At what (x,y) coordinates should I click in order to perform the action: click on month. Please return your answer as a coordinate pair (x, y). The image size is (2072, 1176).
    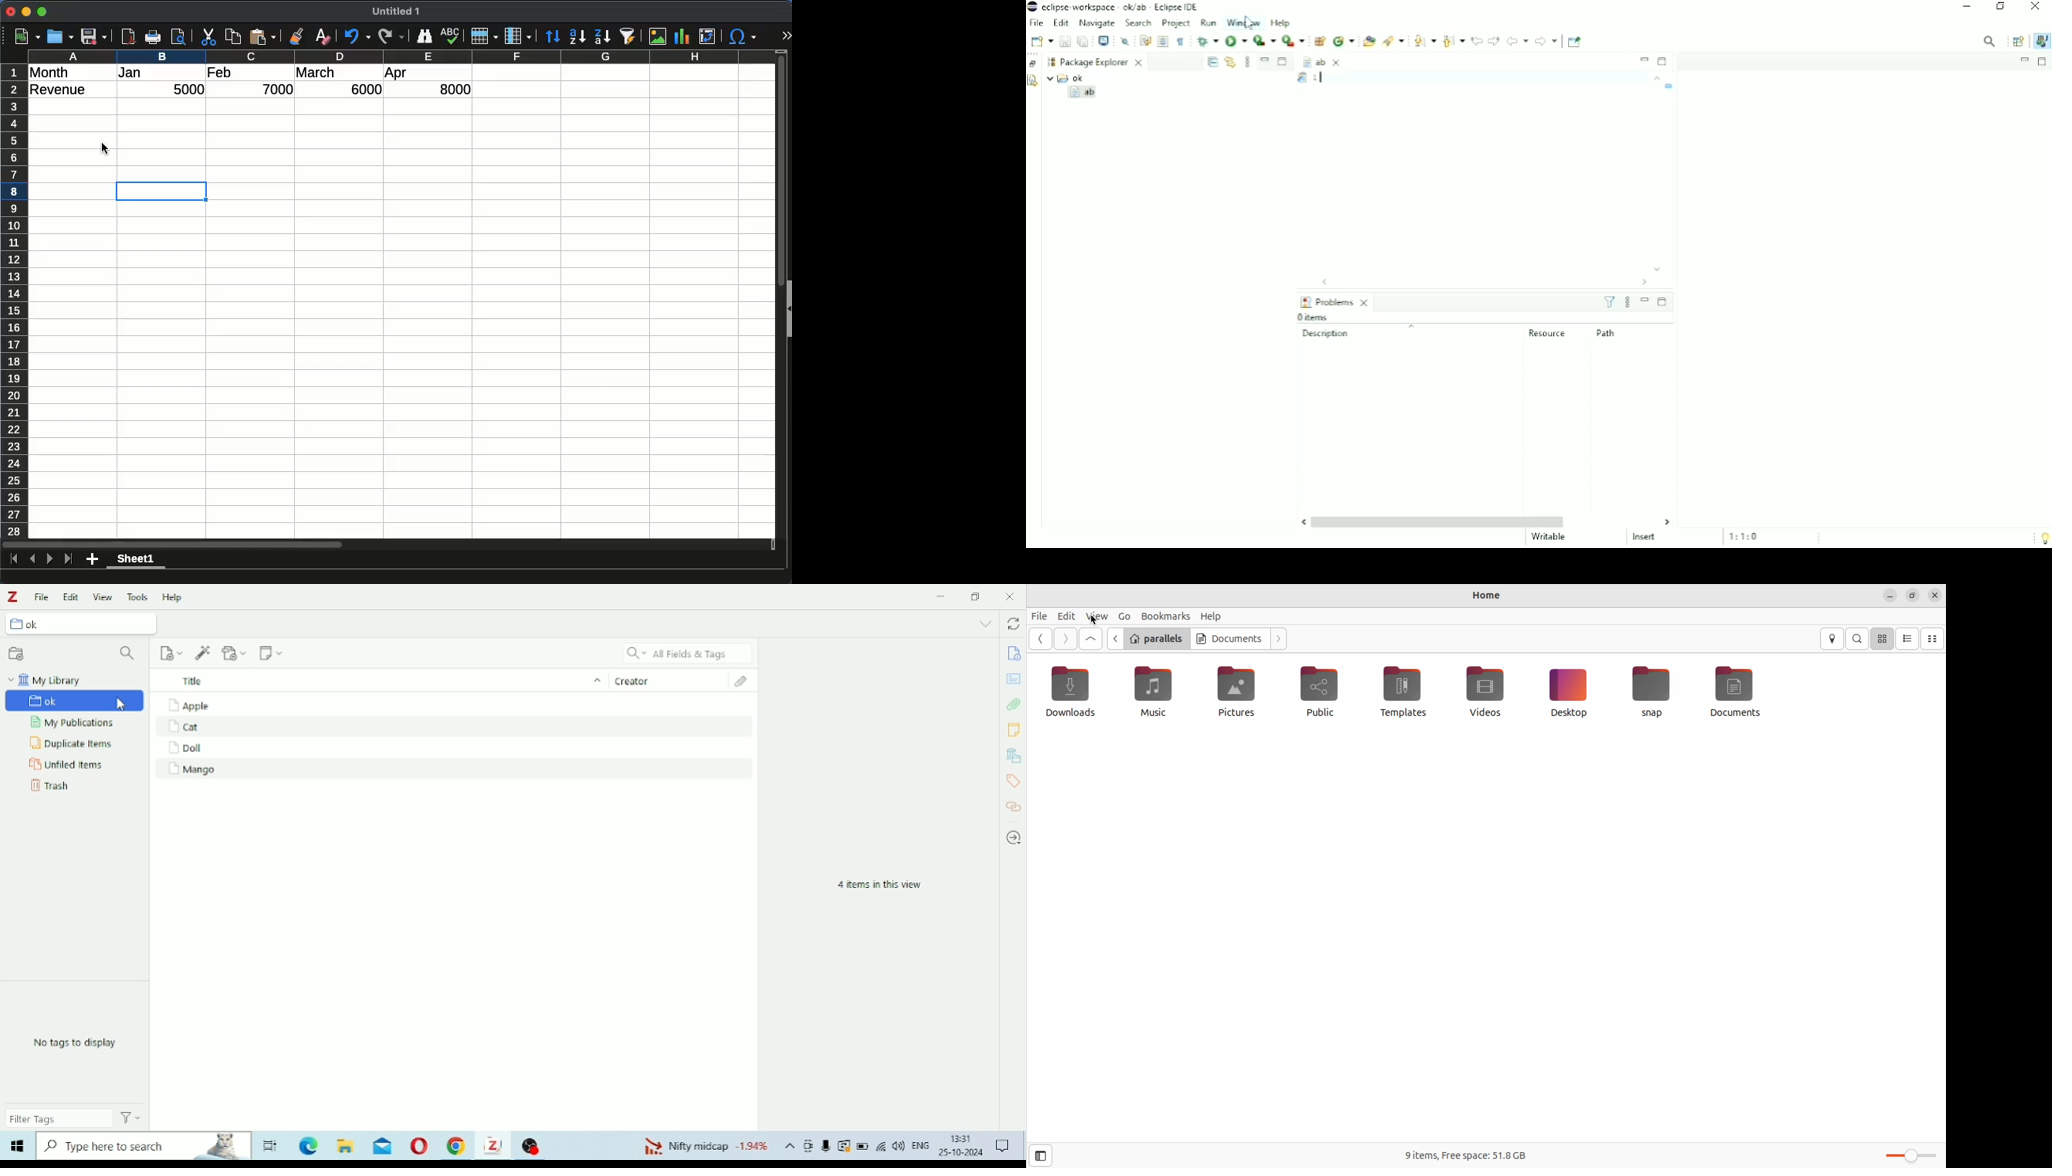
    Looking at the image, I should click on (49, 73).